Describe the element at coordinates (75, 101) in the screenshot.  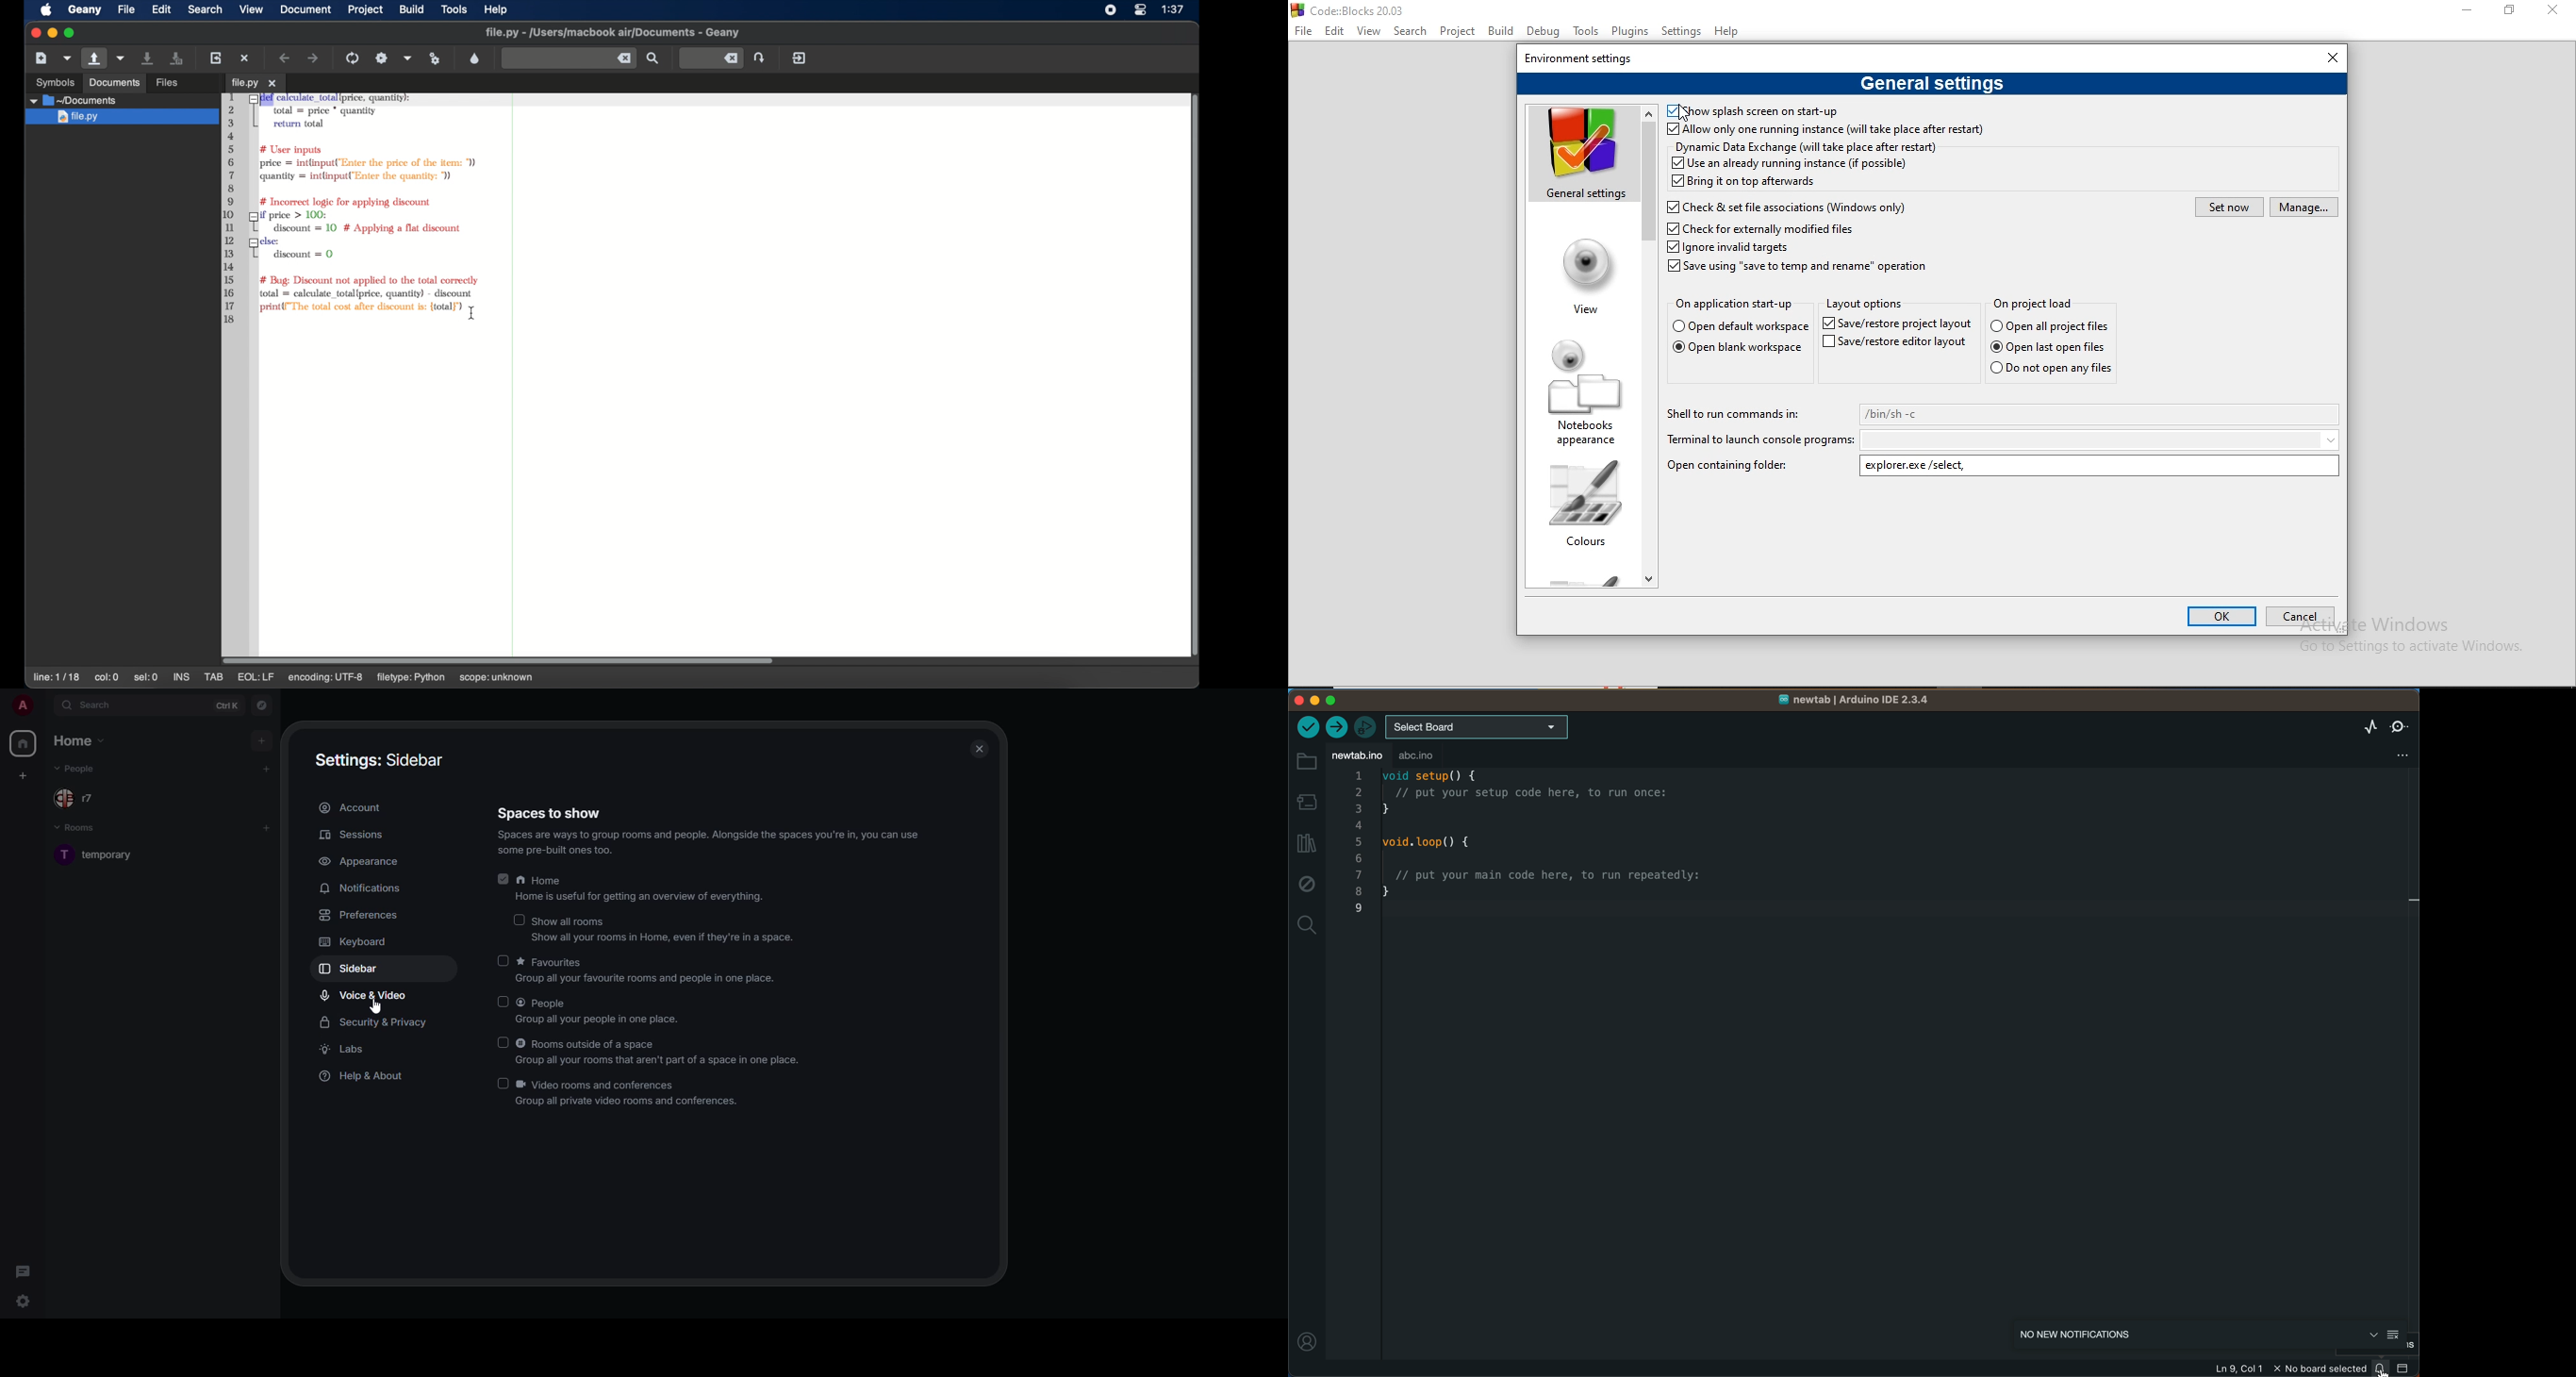
I see `documents` at that location.